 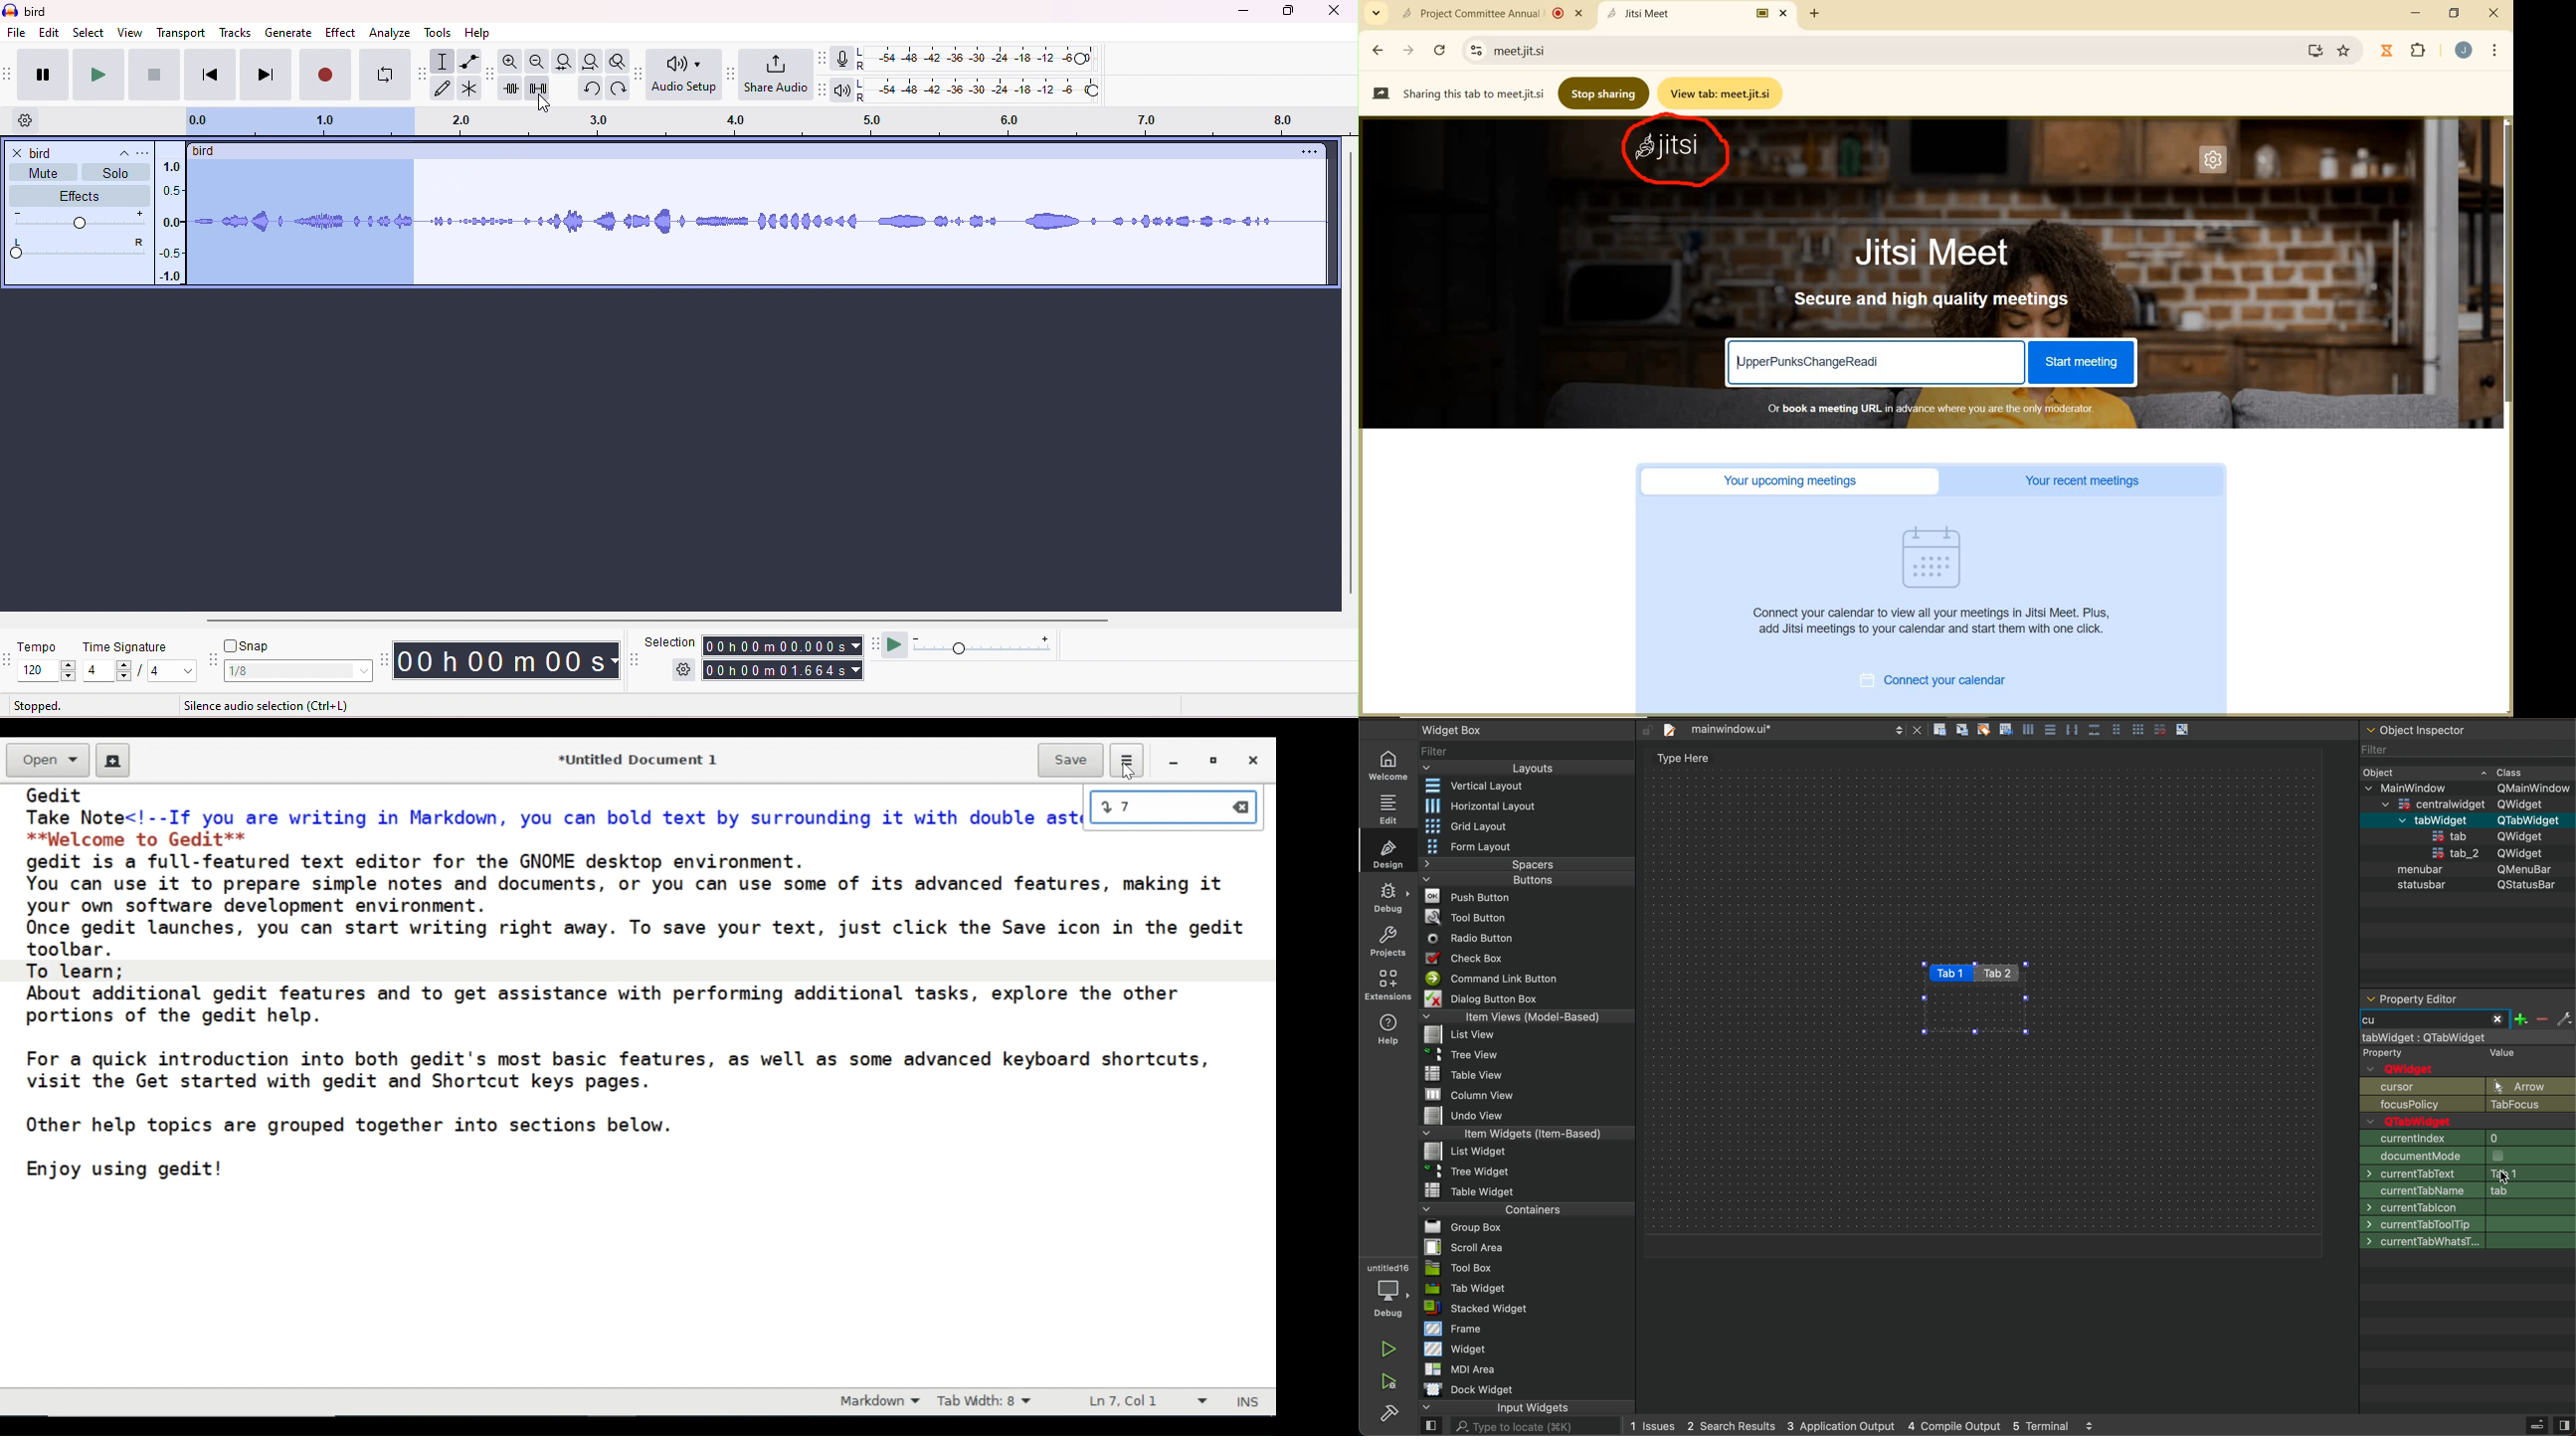 What do you see at coordinates (1460, 1171) in the screenshot?
I see `~ 3 Tree Widget` at bounding box center [1460, 1171].